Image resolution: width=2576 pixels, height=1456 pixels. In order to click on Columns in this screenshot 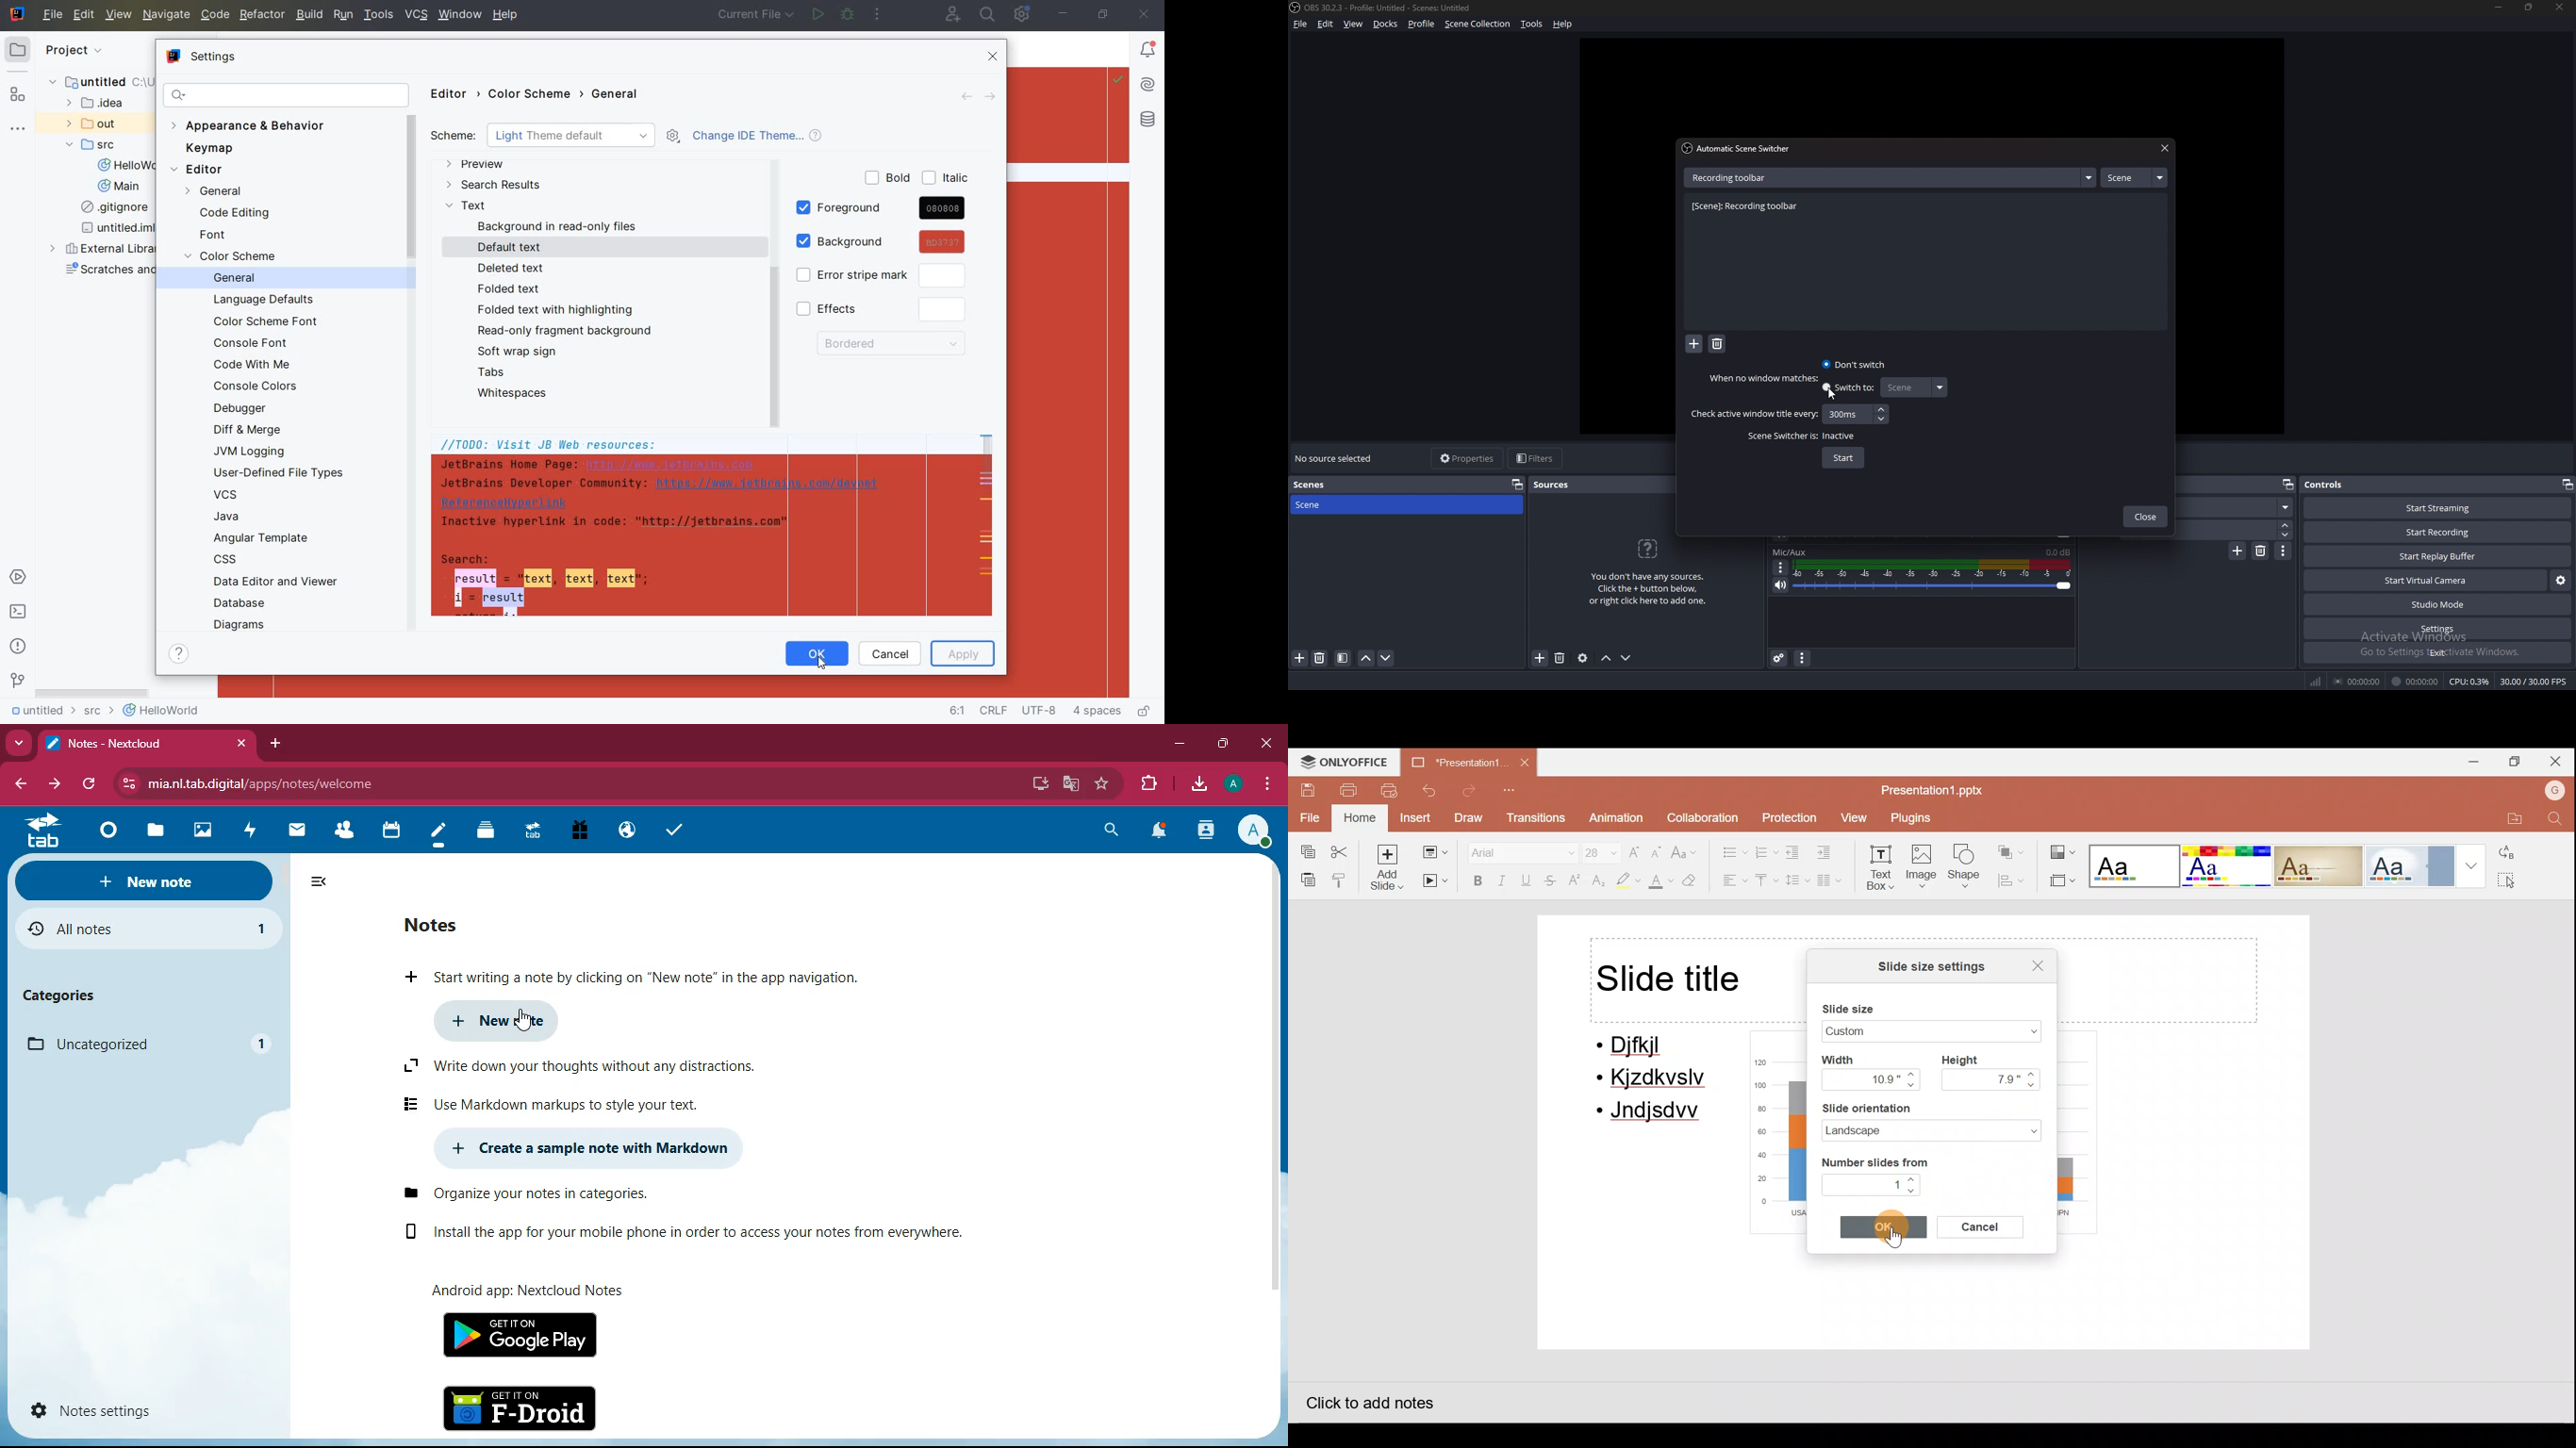, I will do `click(1834, 883)`.